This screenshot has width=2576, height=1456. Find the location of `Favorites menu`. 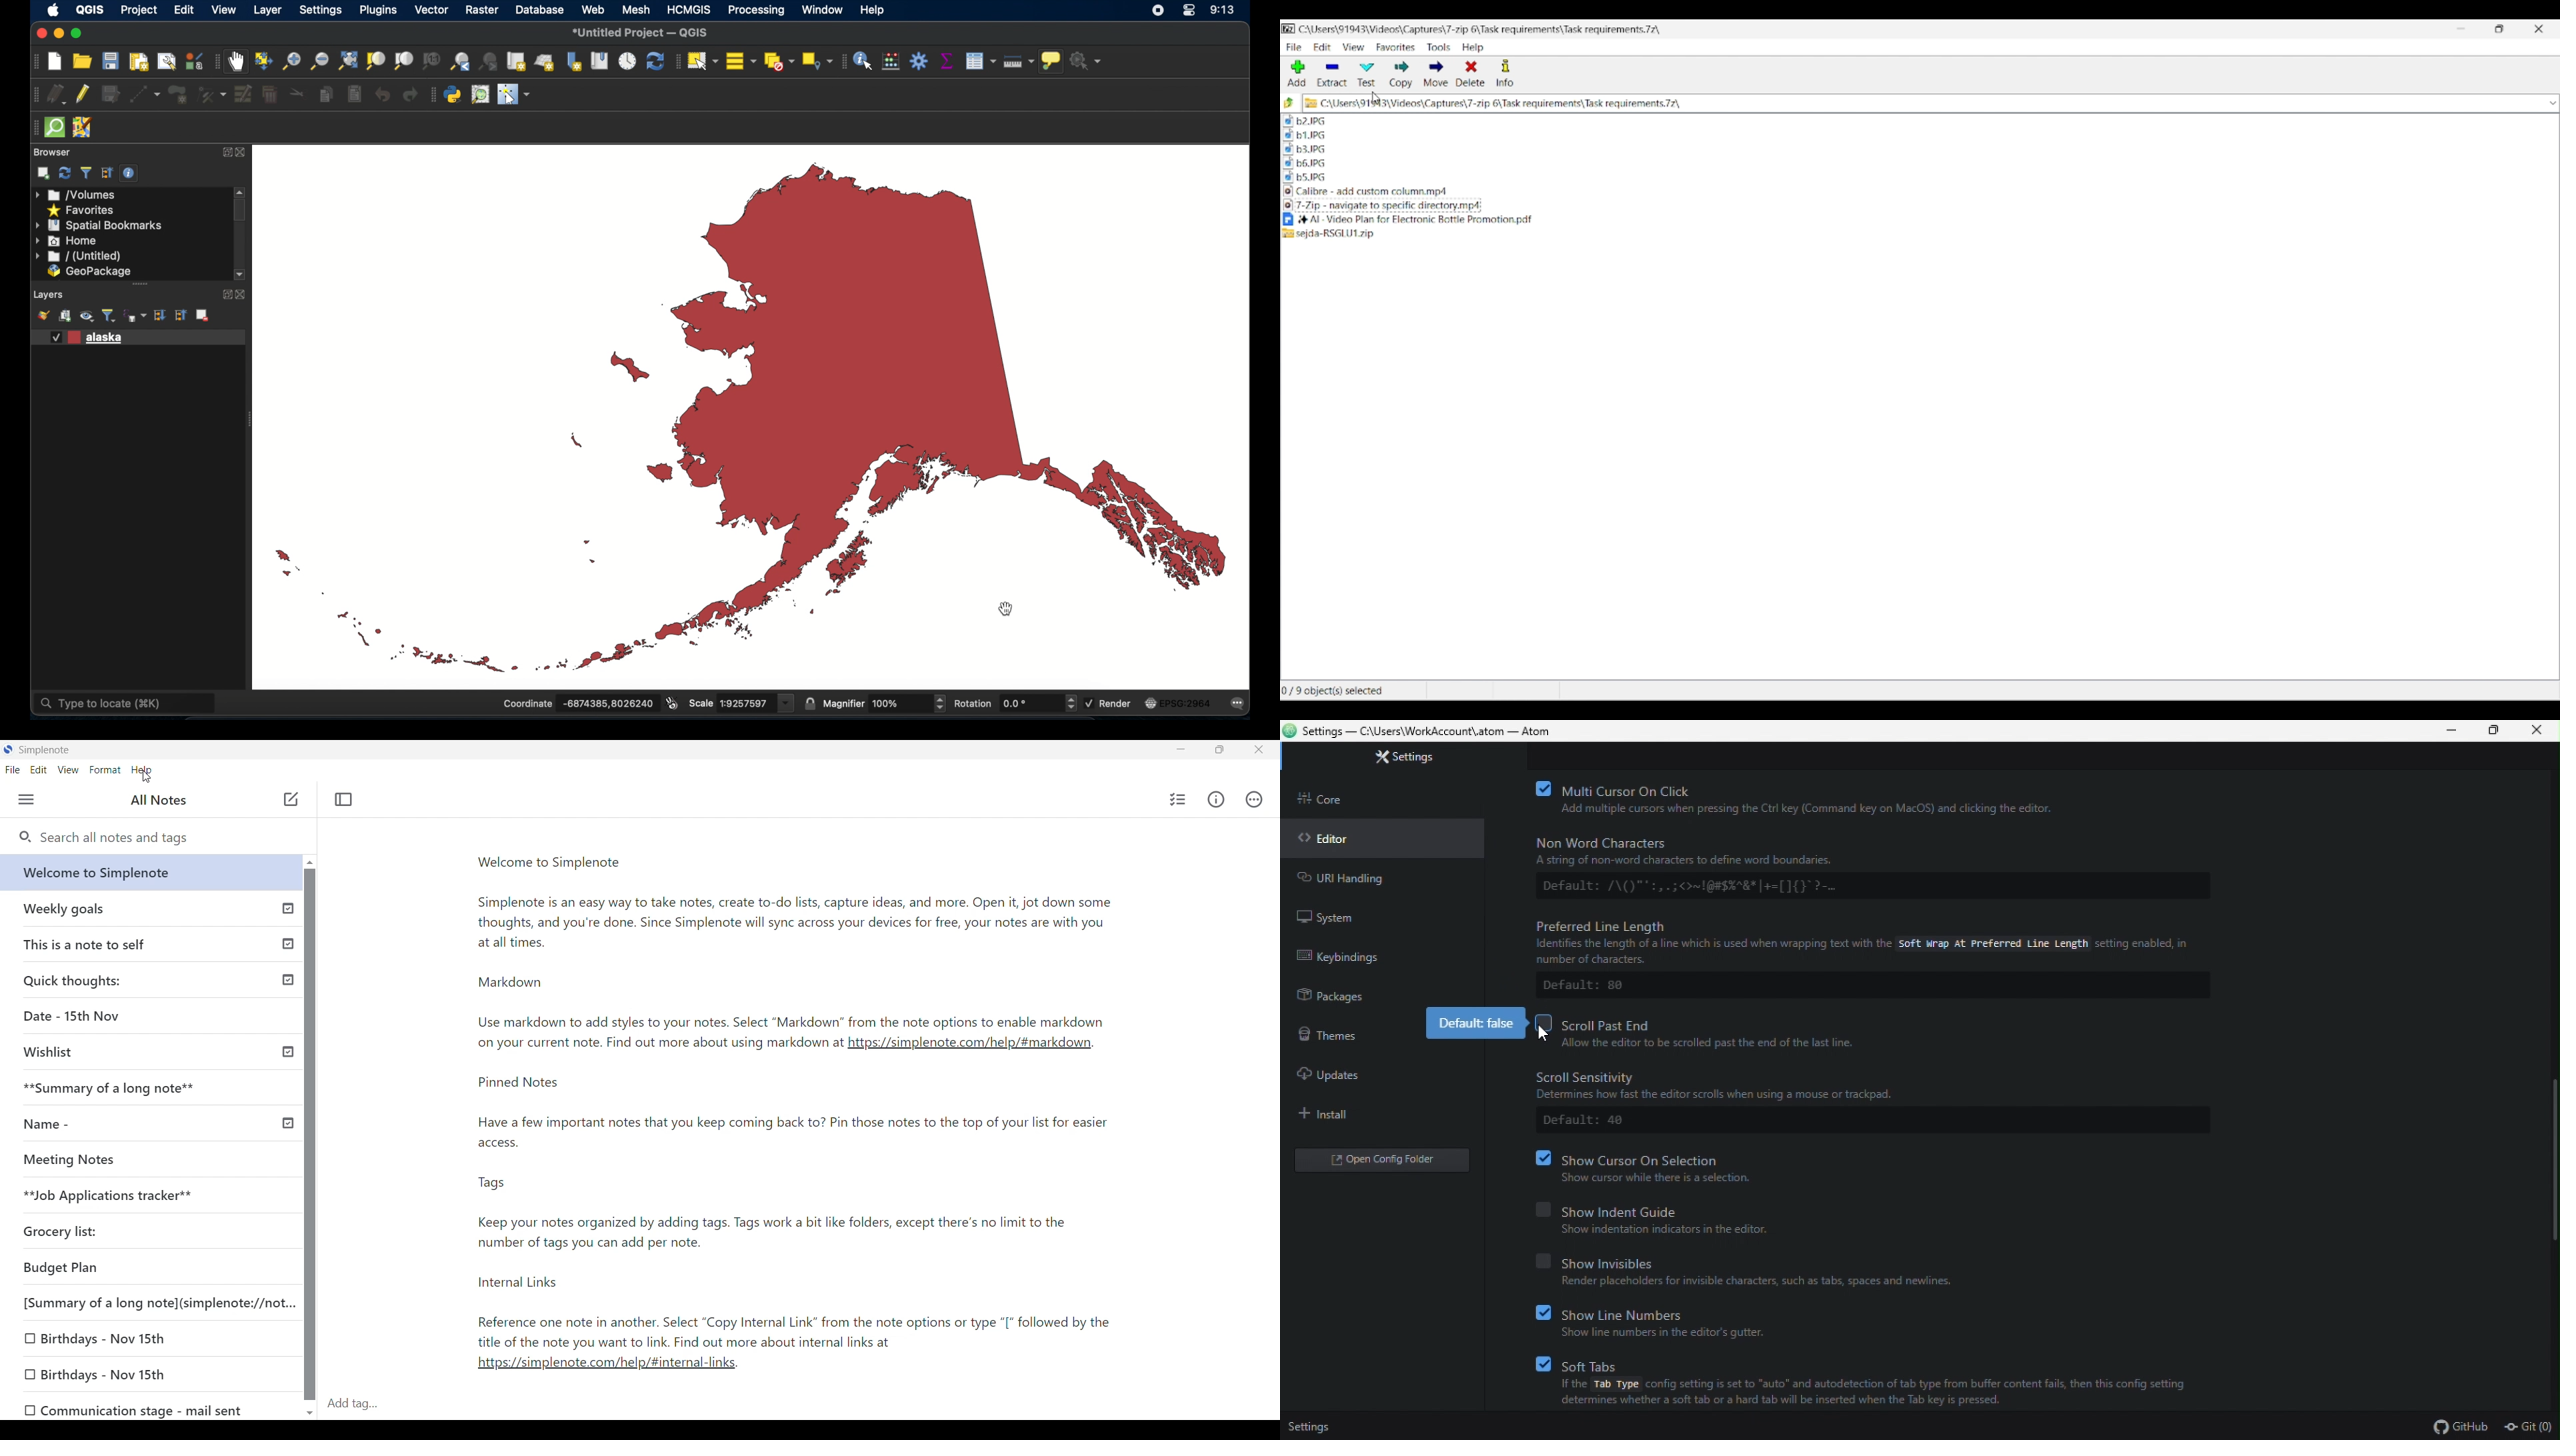

Favorites menu is located at coordinates (1396, 47).